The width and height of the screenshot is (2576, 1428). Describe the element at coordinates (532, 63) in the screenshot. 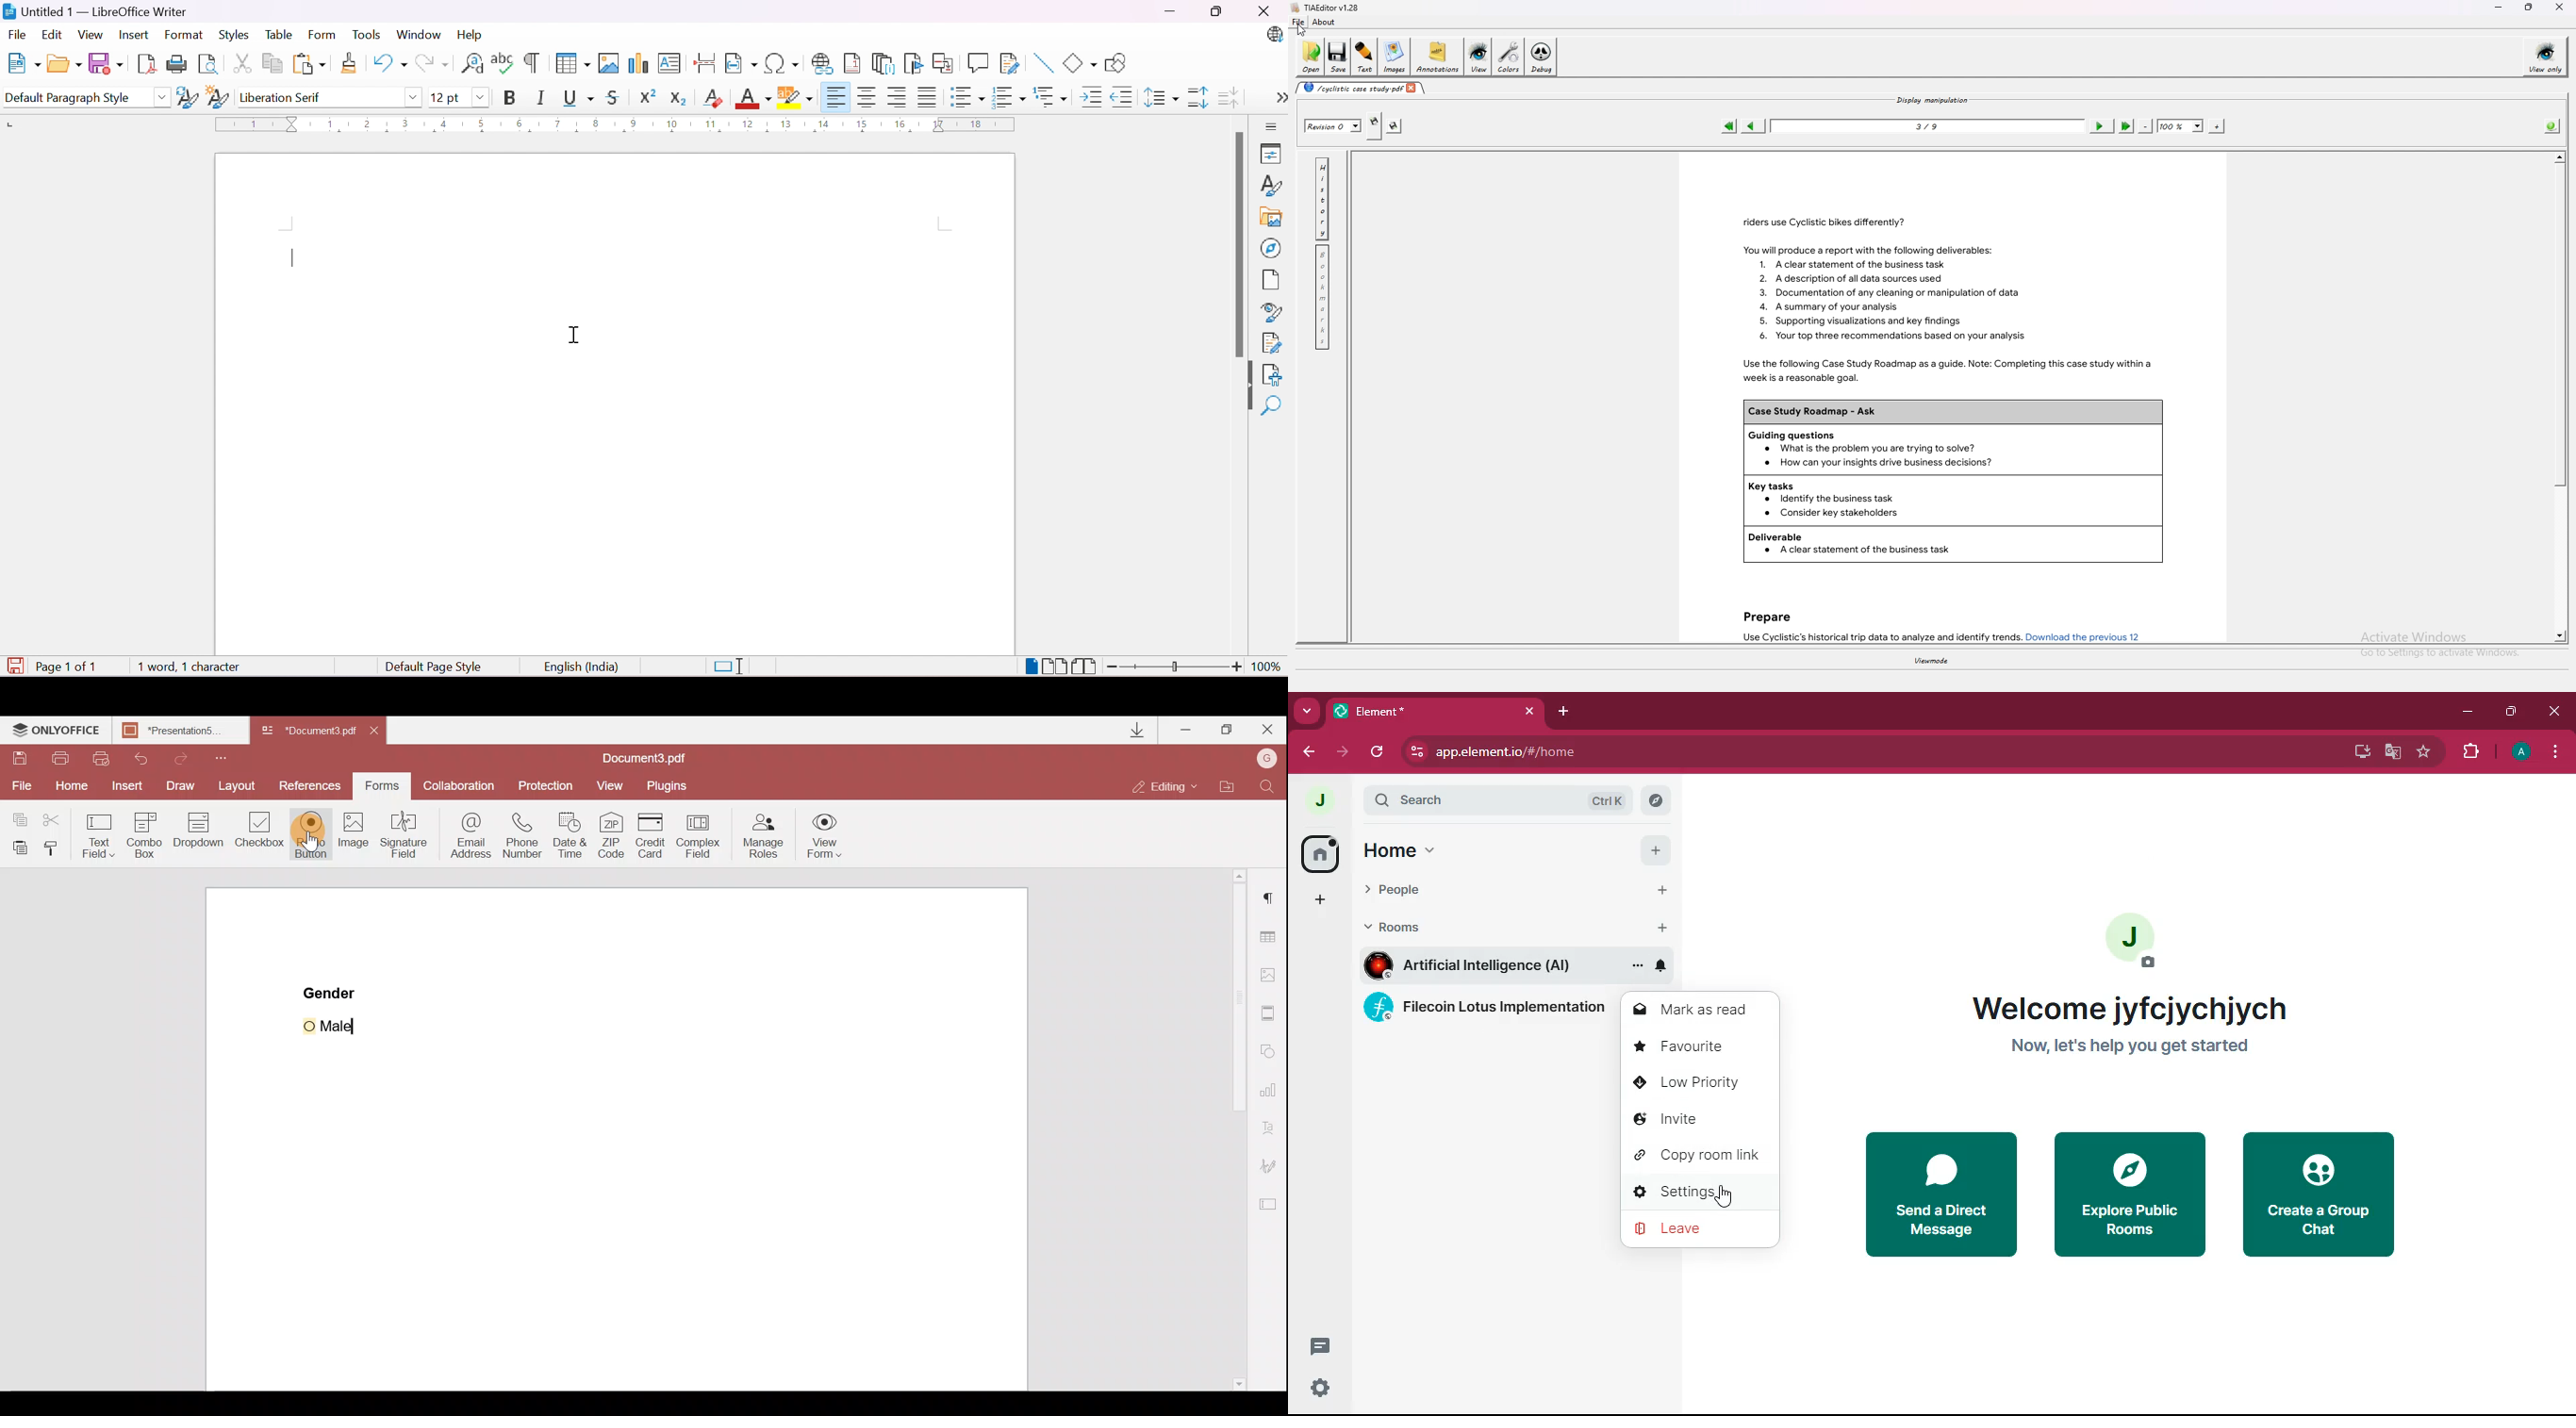

I see `Toggle Formatting Marks` at that location.